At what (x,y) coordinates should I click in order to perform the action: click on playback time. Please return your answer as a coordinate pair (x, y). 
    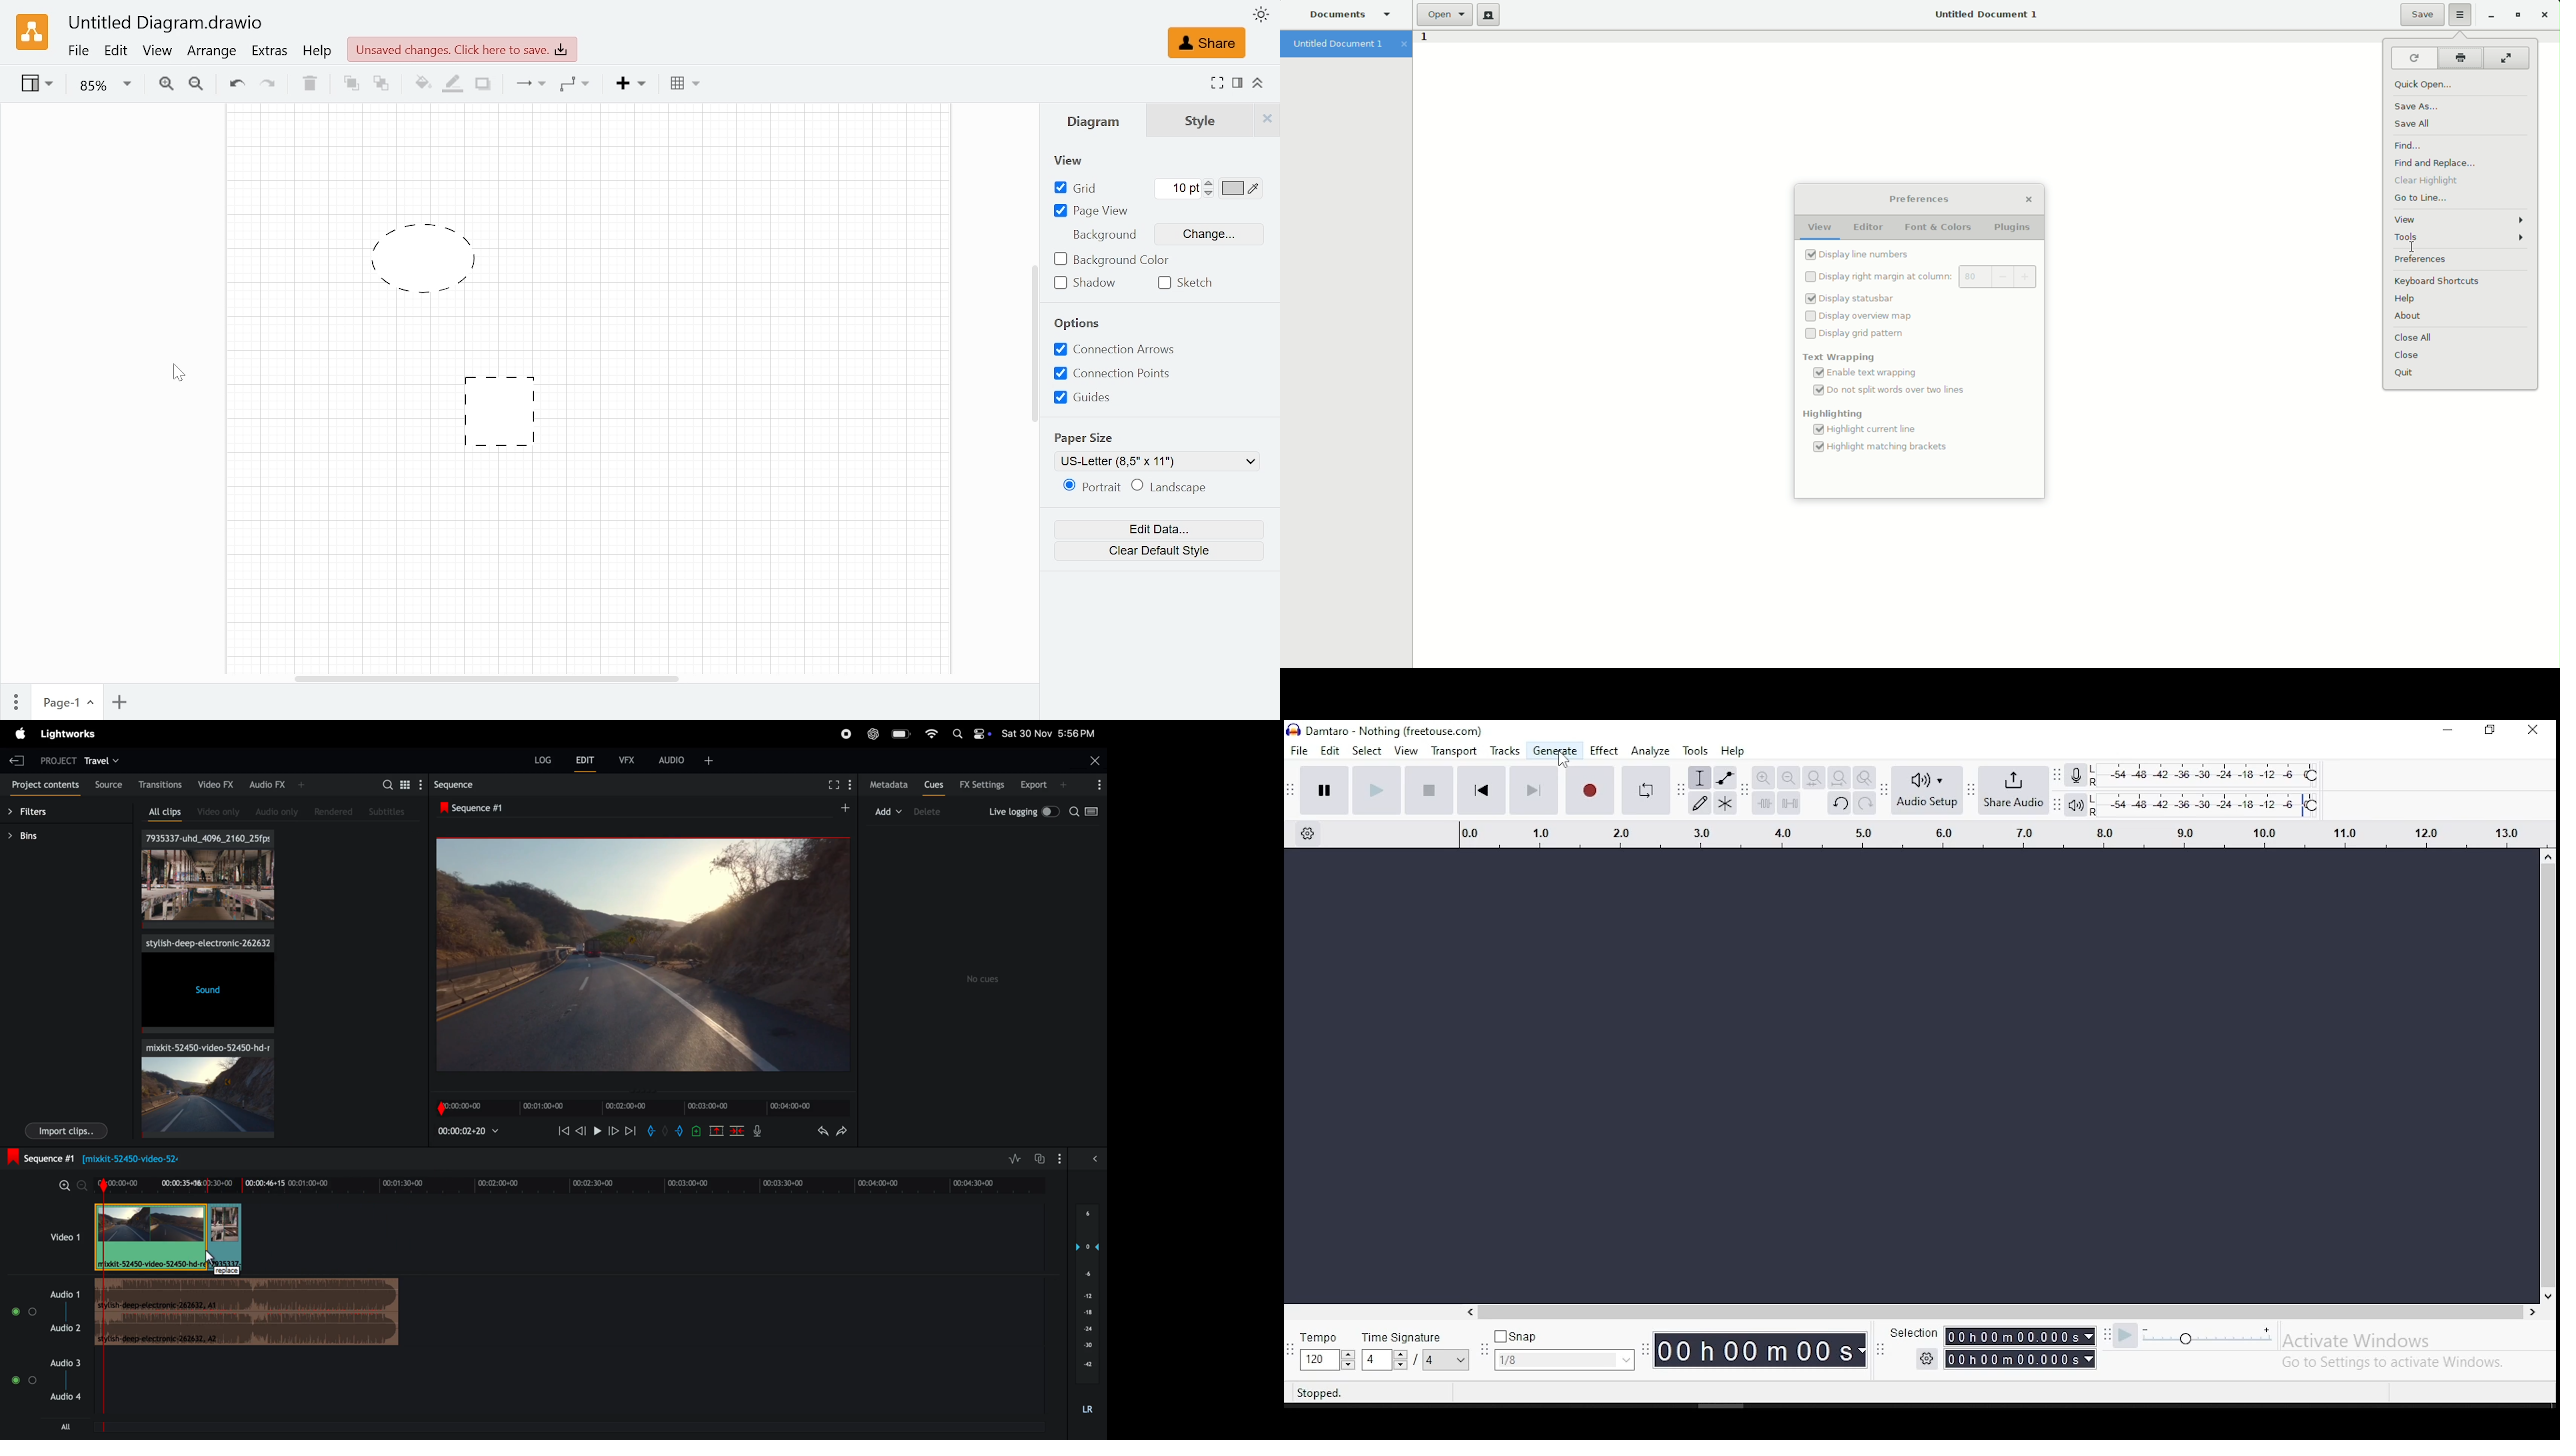
    Looking at the image, I should click on (472, 1131).